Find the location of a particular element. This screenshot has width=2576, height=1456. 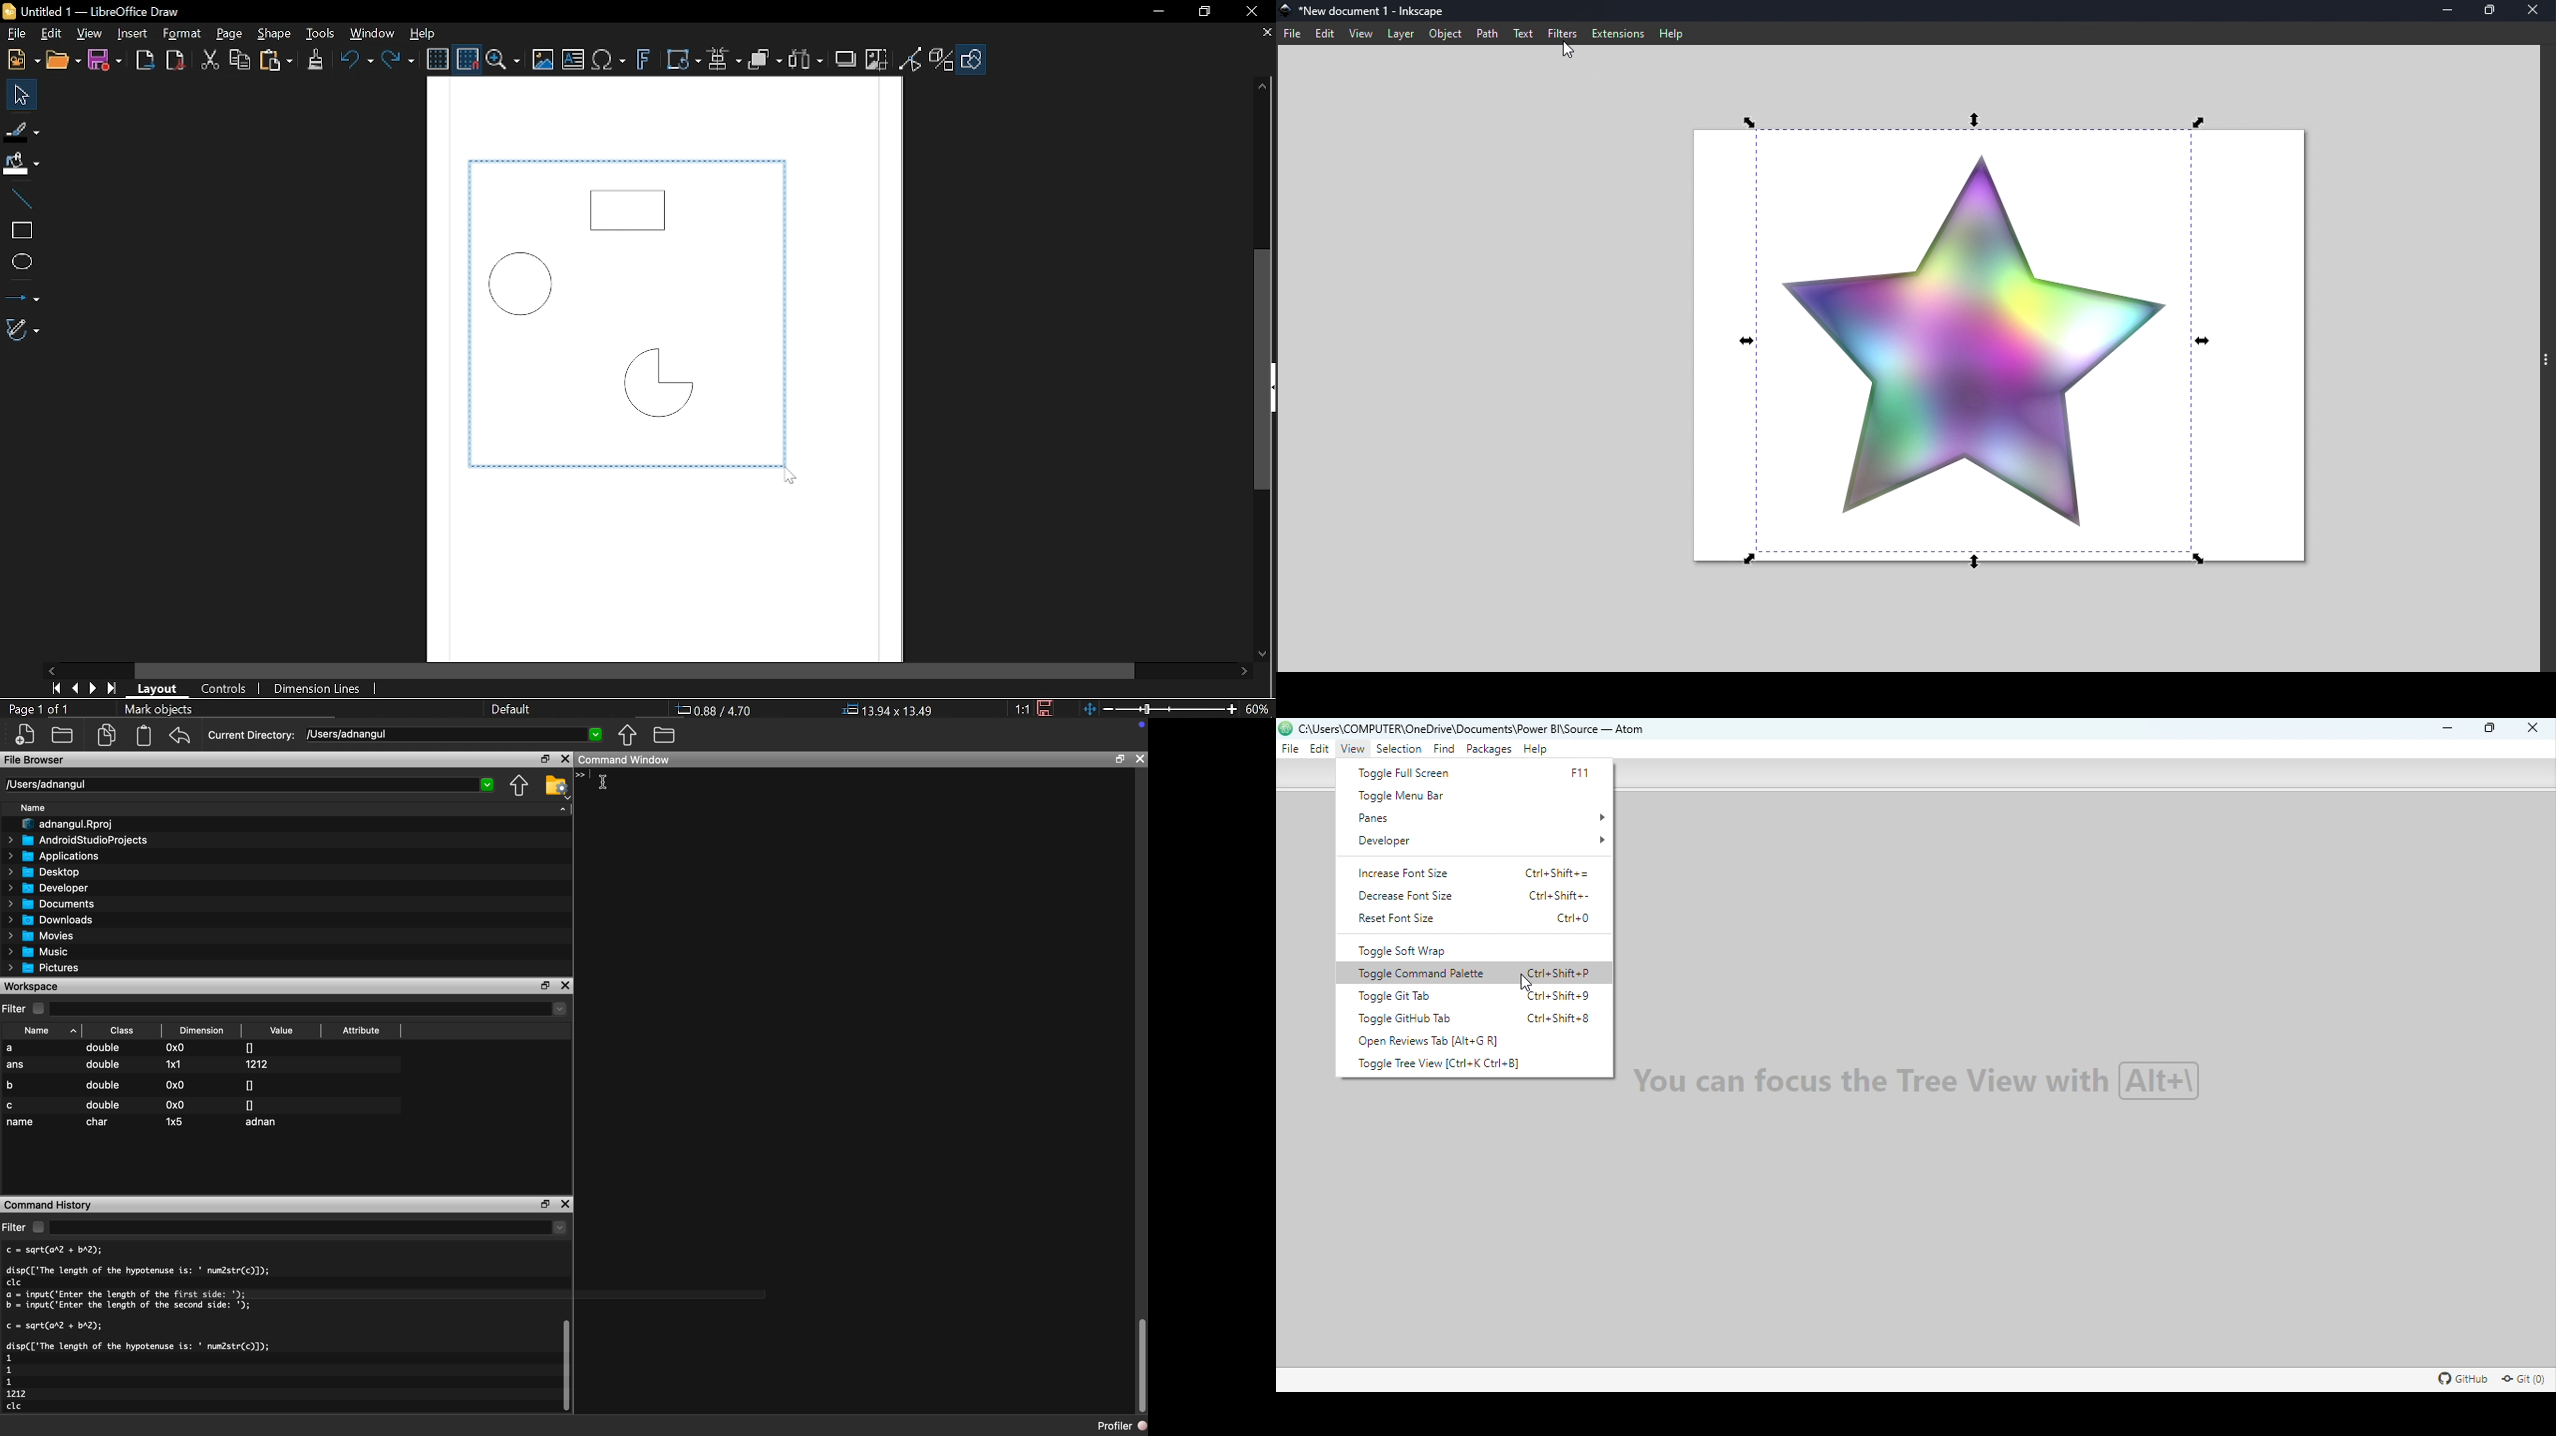

Clone is located at coordinates (314, 62).